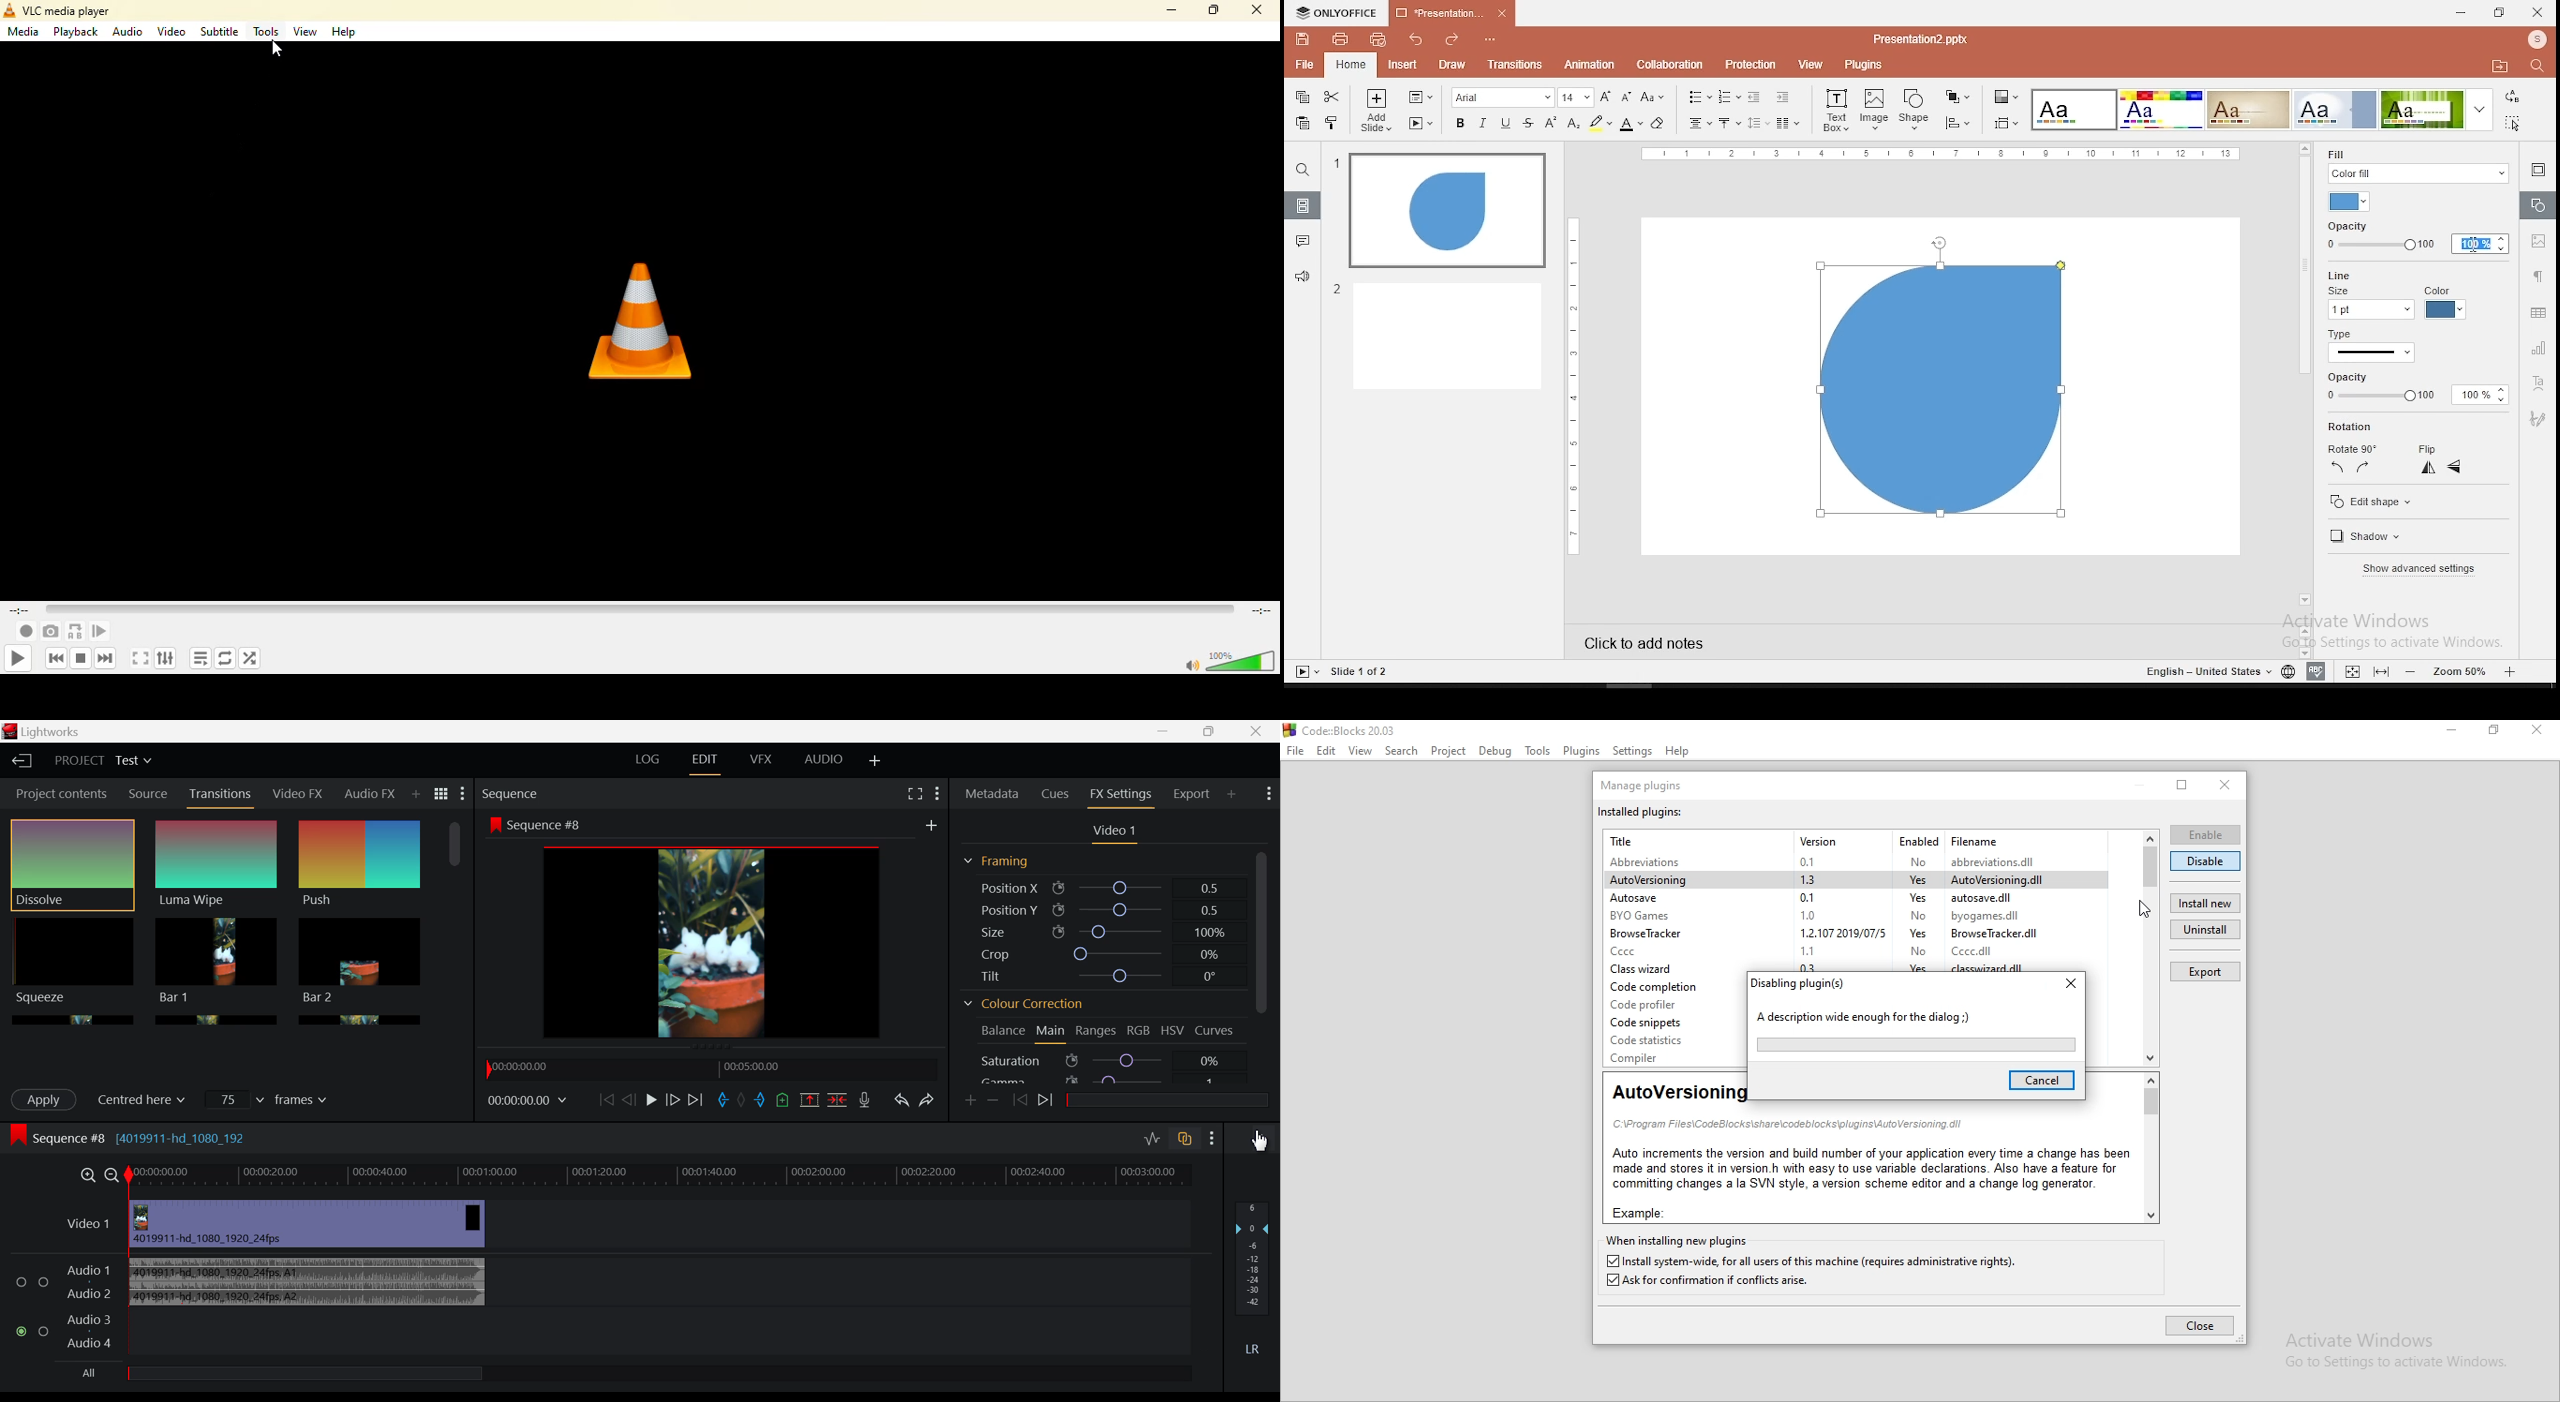 This screenshot has height=1428, width=2576. I want to click on font, so click(1503, 98).